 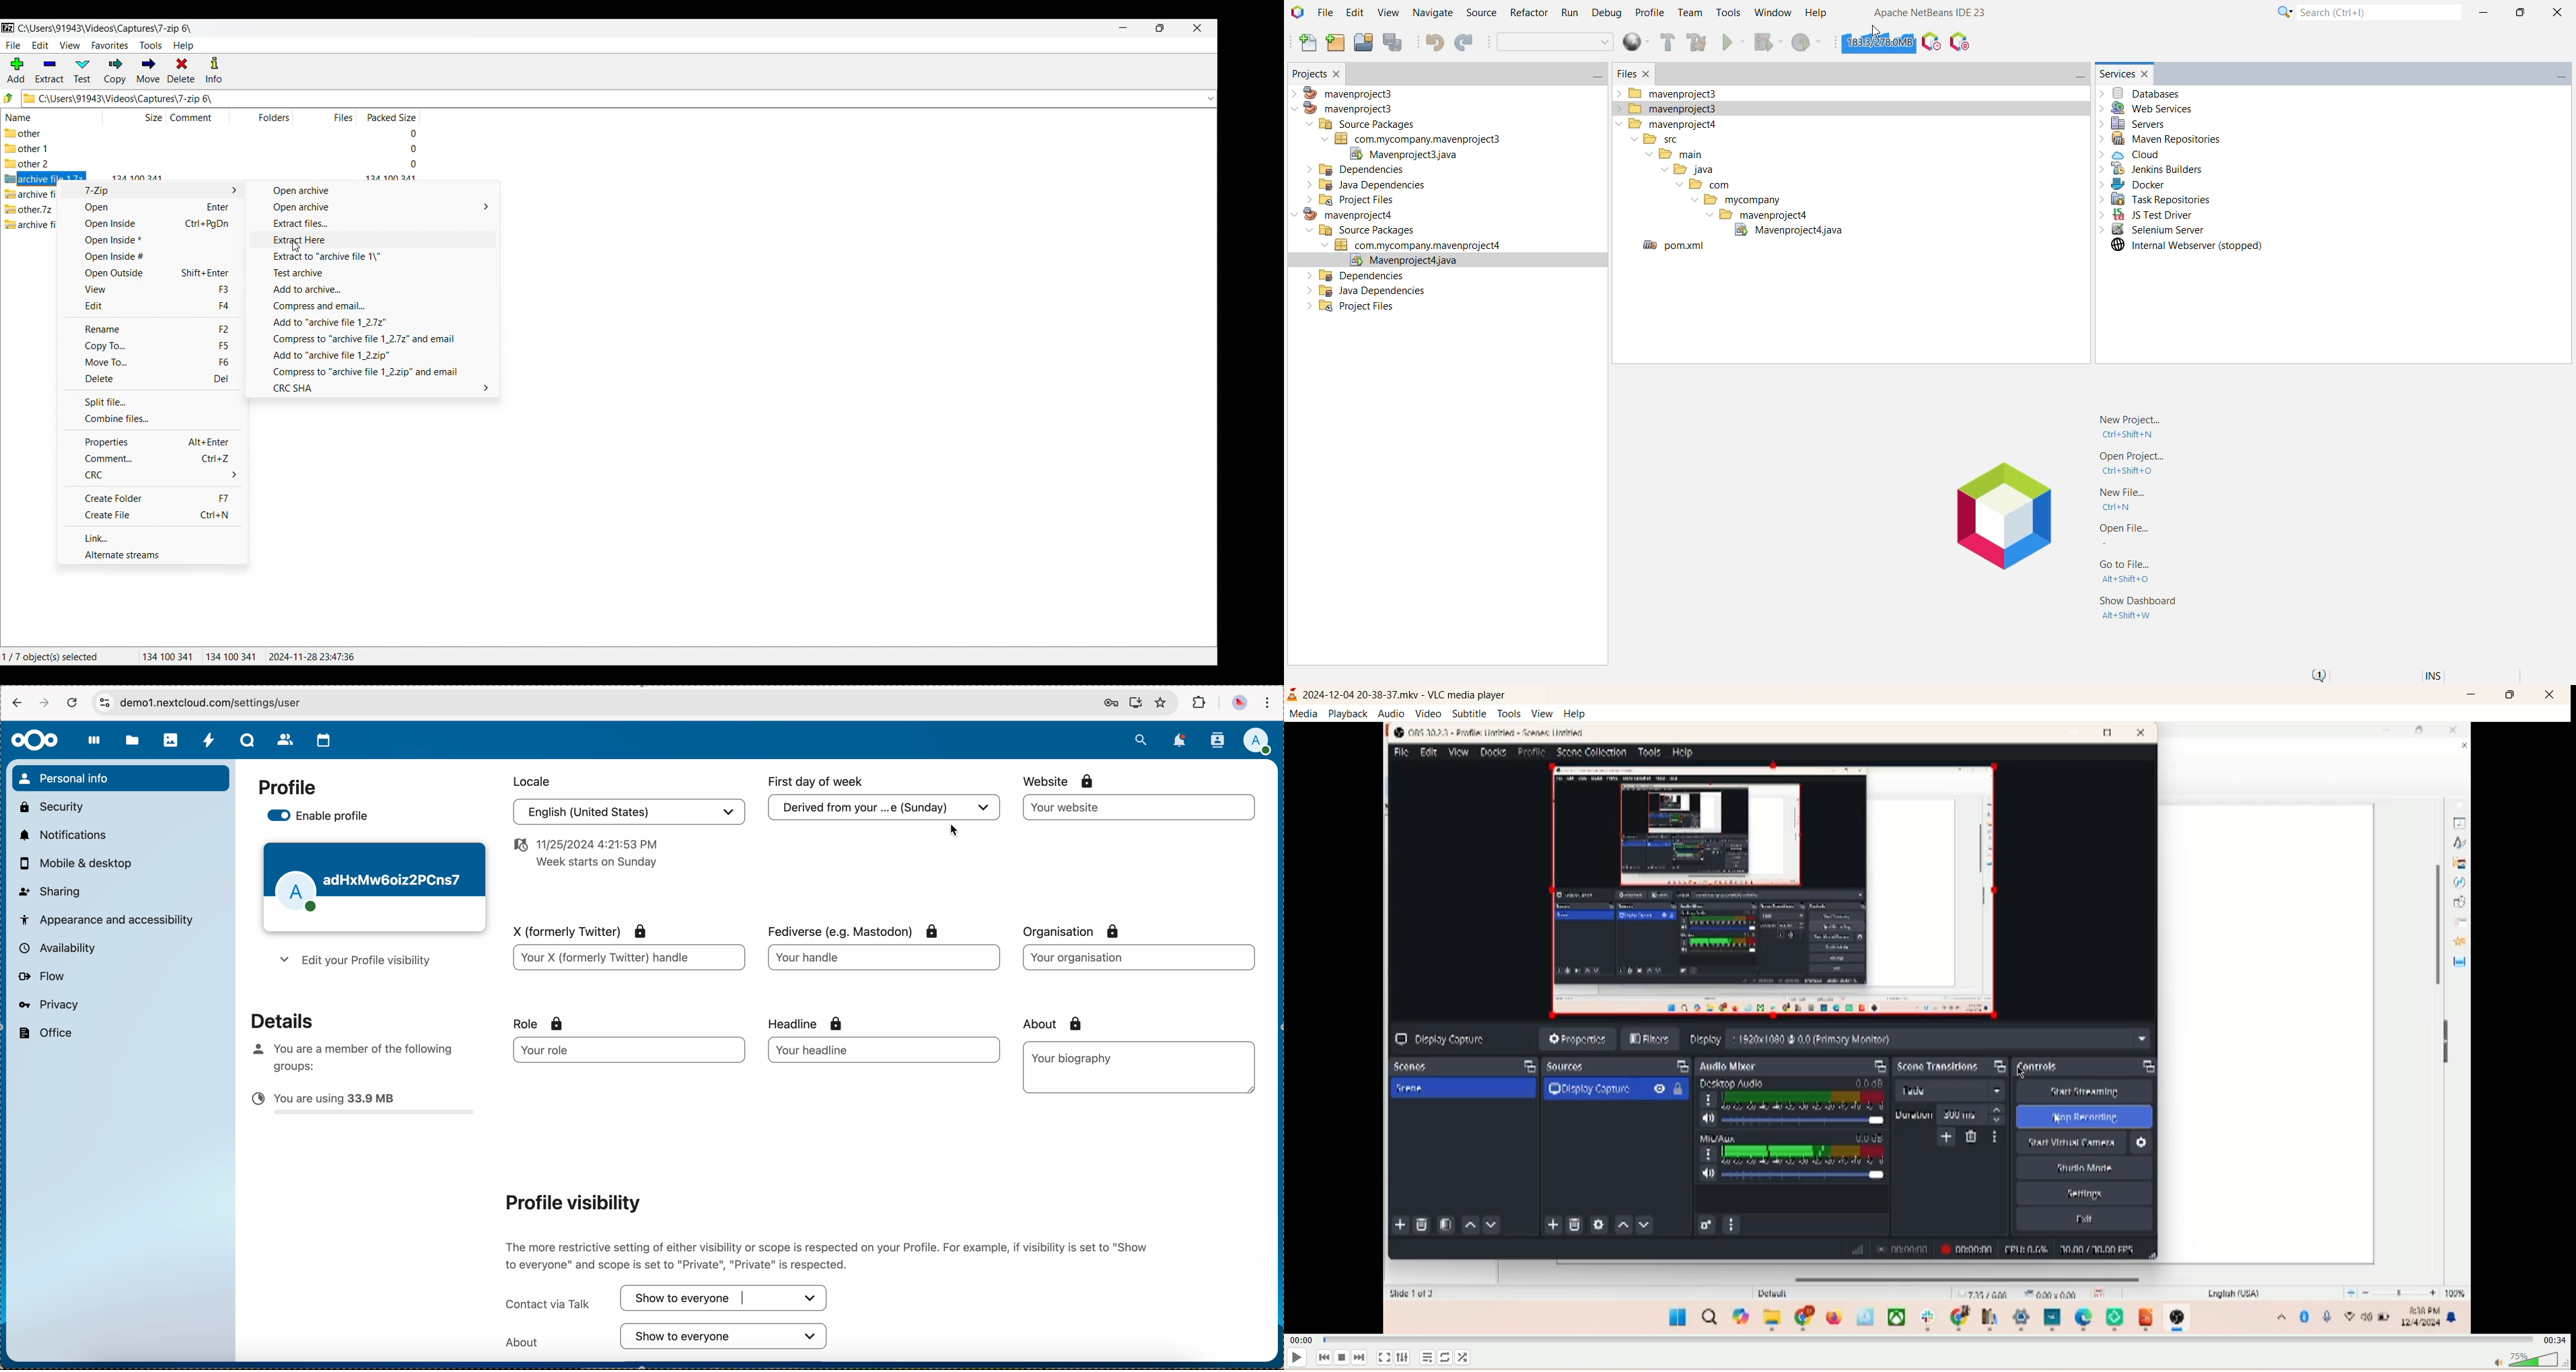 What do you see at coordinates (1933, 1025) in the screenshot?
I see `main screen` at bounding box center [1933, 1025].